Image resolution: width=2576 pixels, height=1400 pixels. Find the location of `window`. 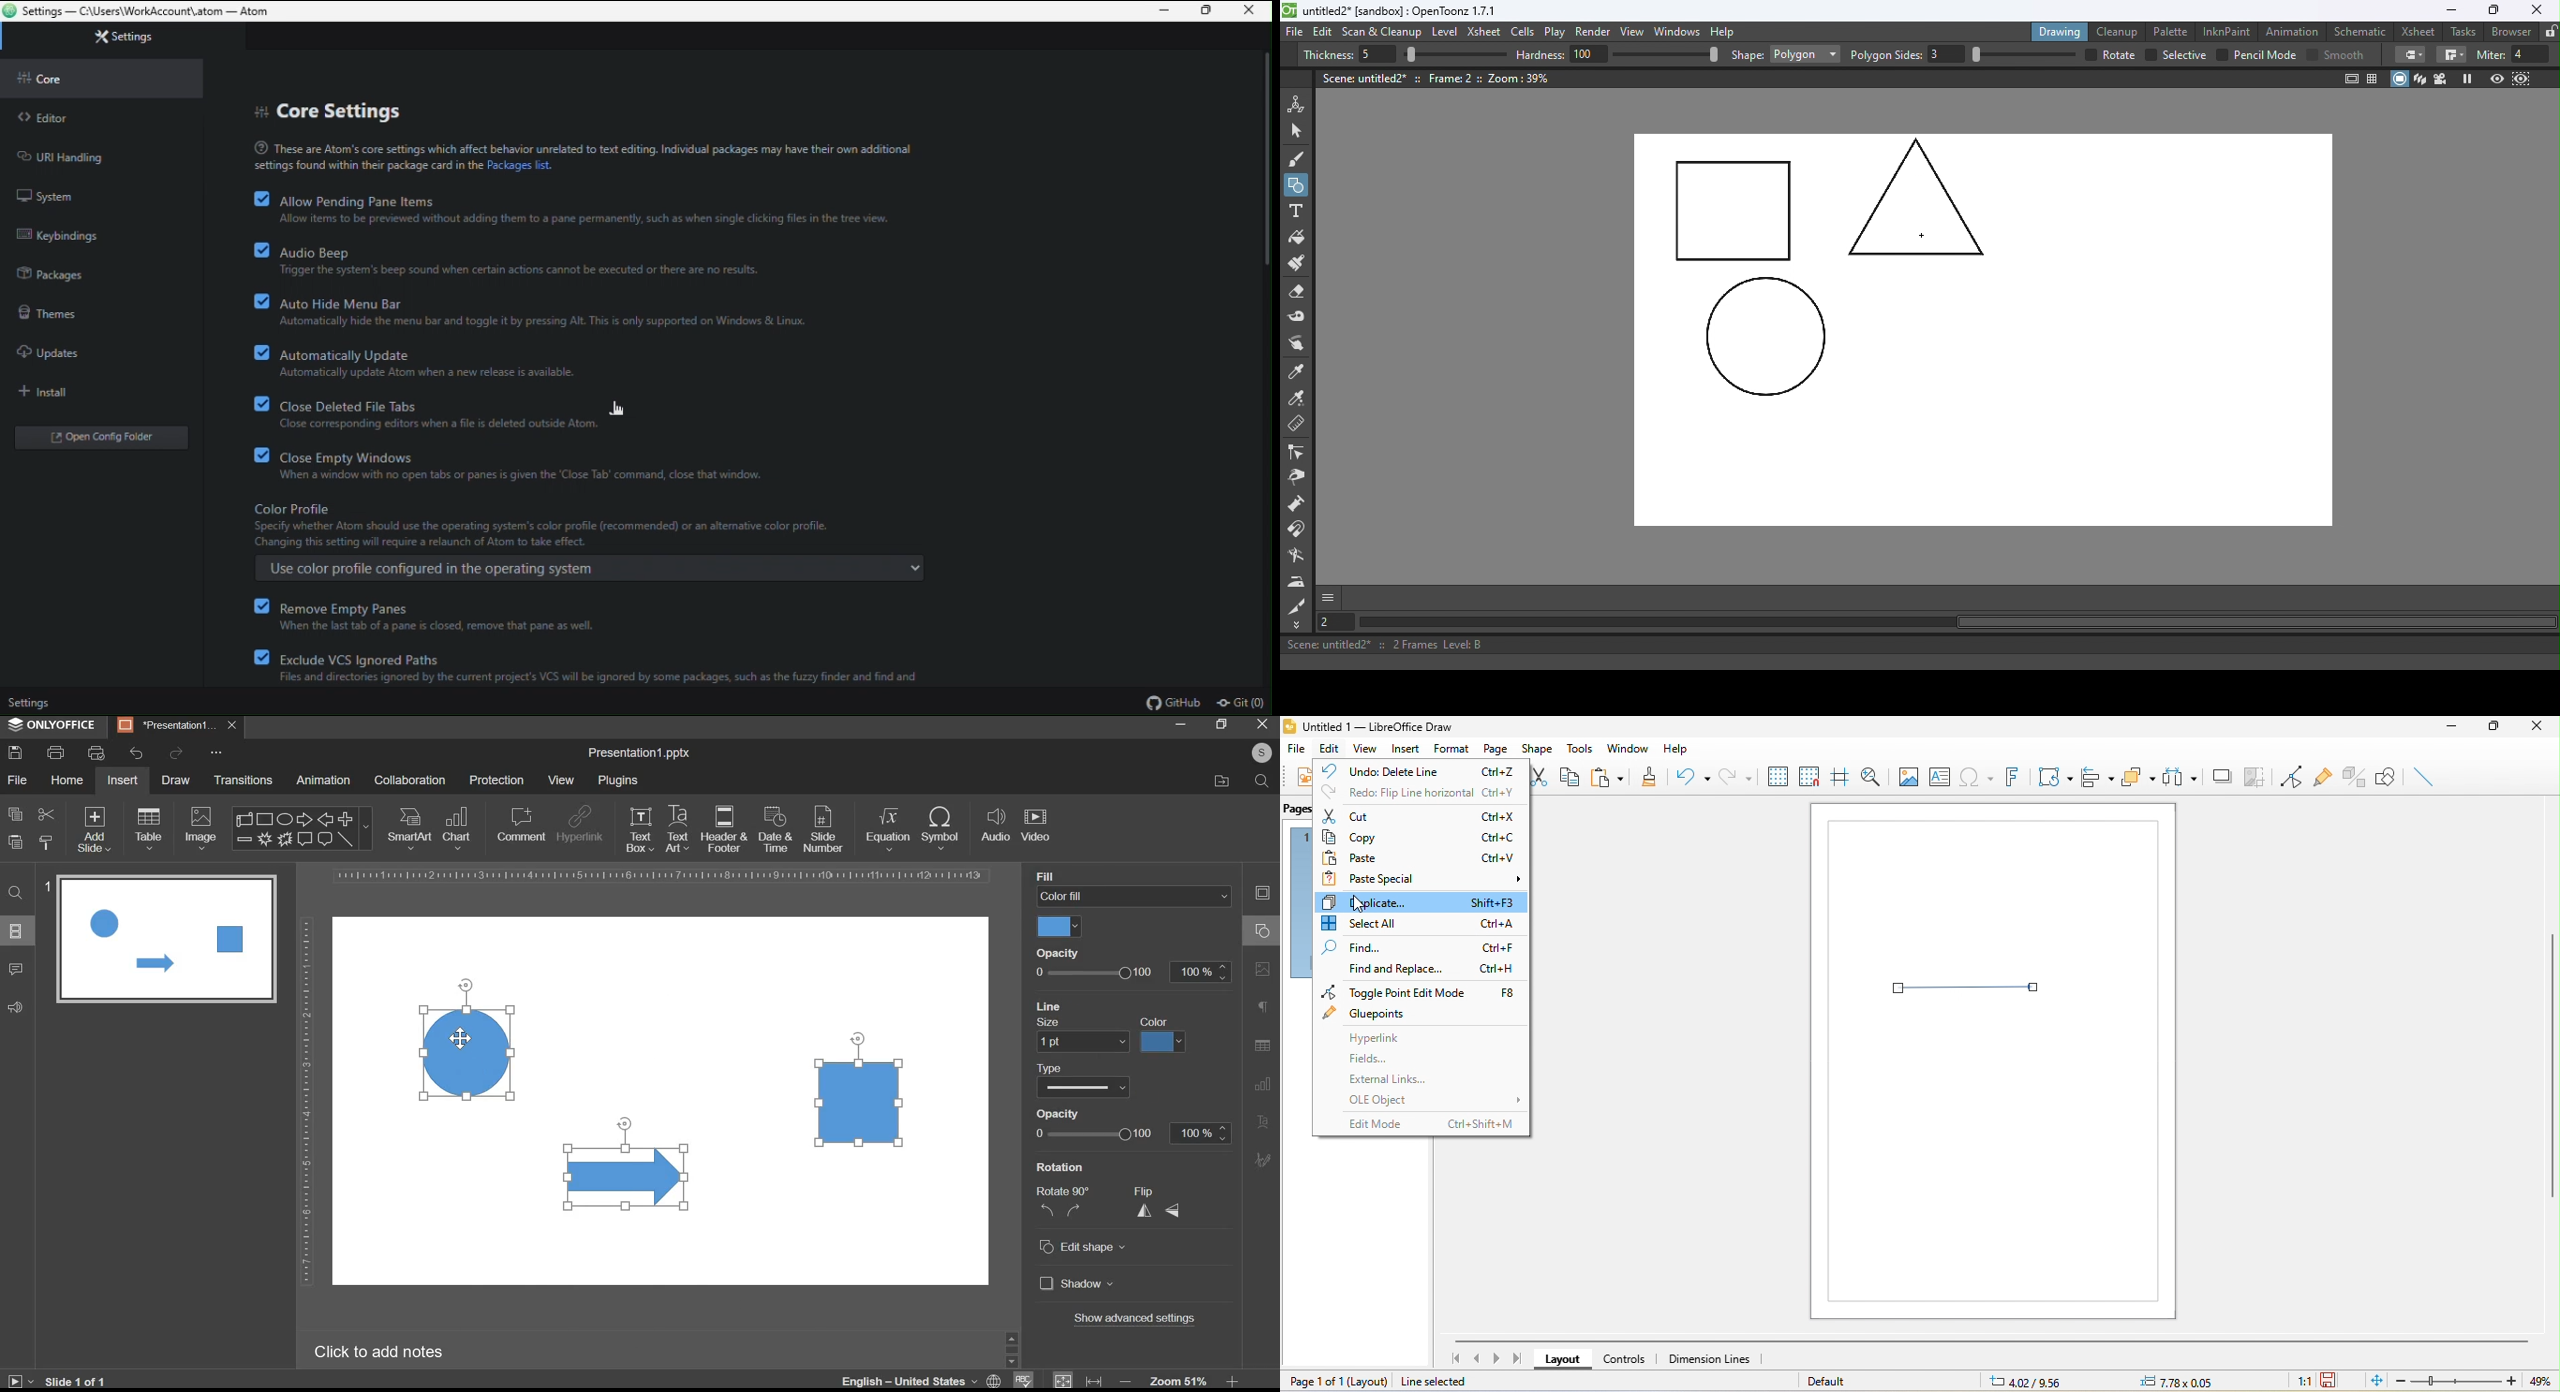

window is located at coordinates (1628, 747).